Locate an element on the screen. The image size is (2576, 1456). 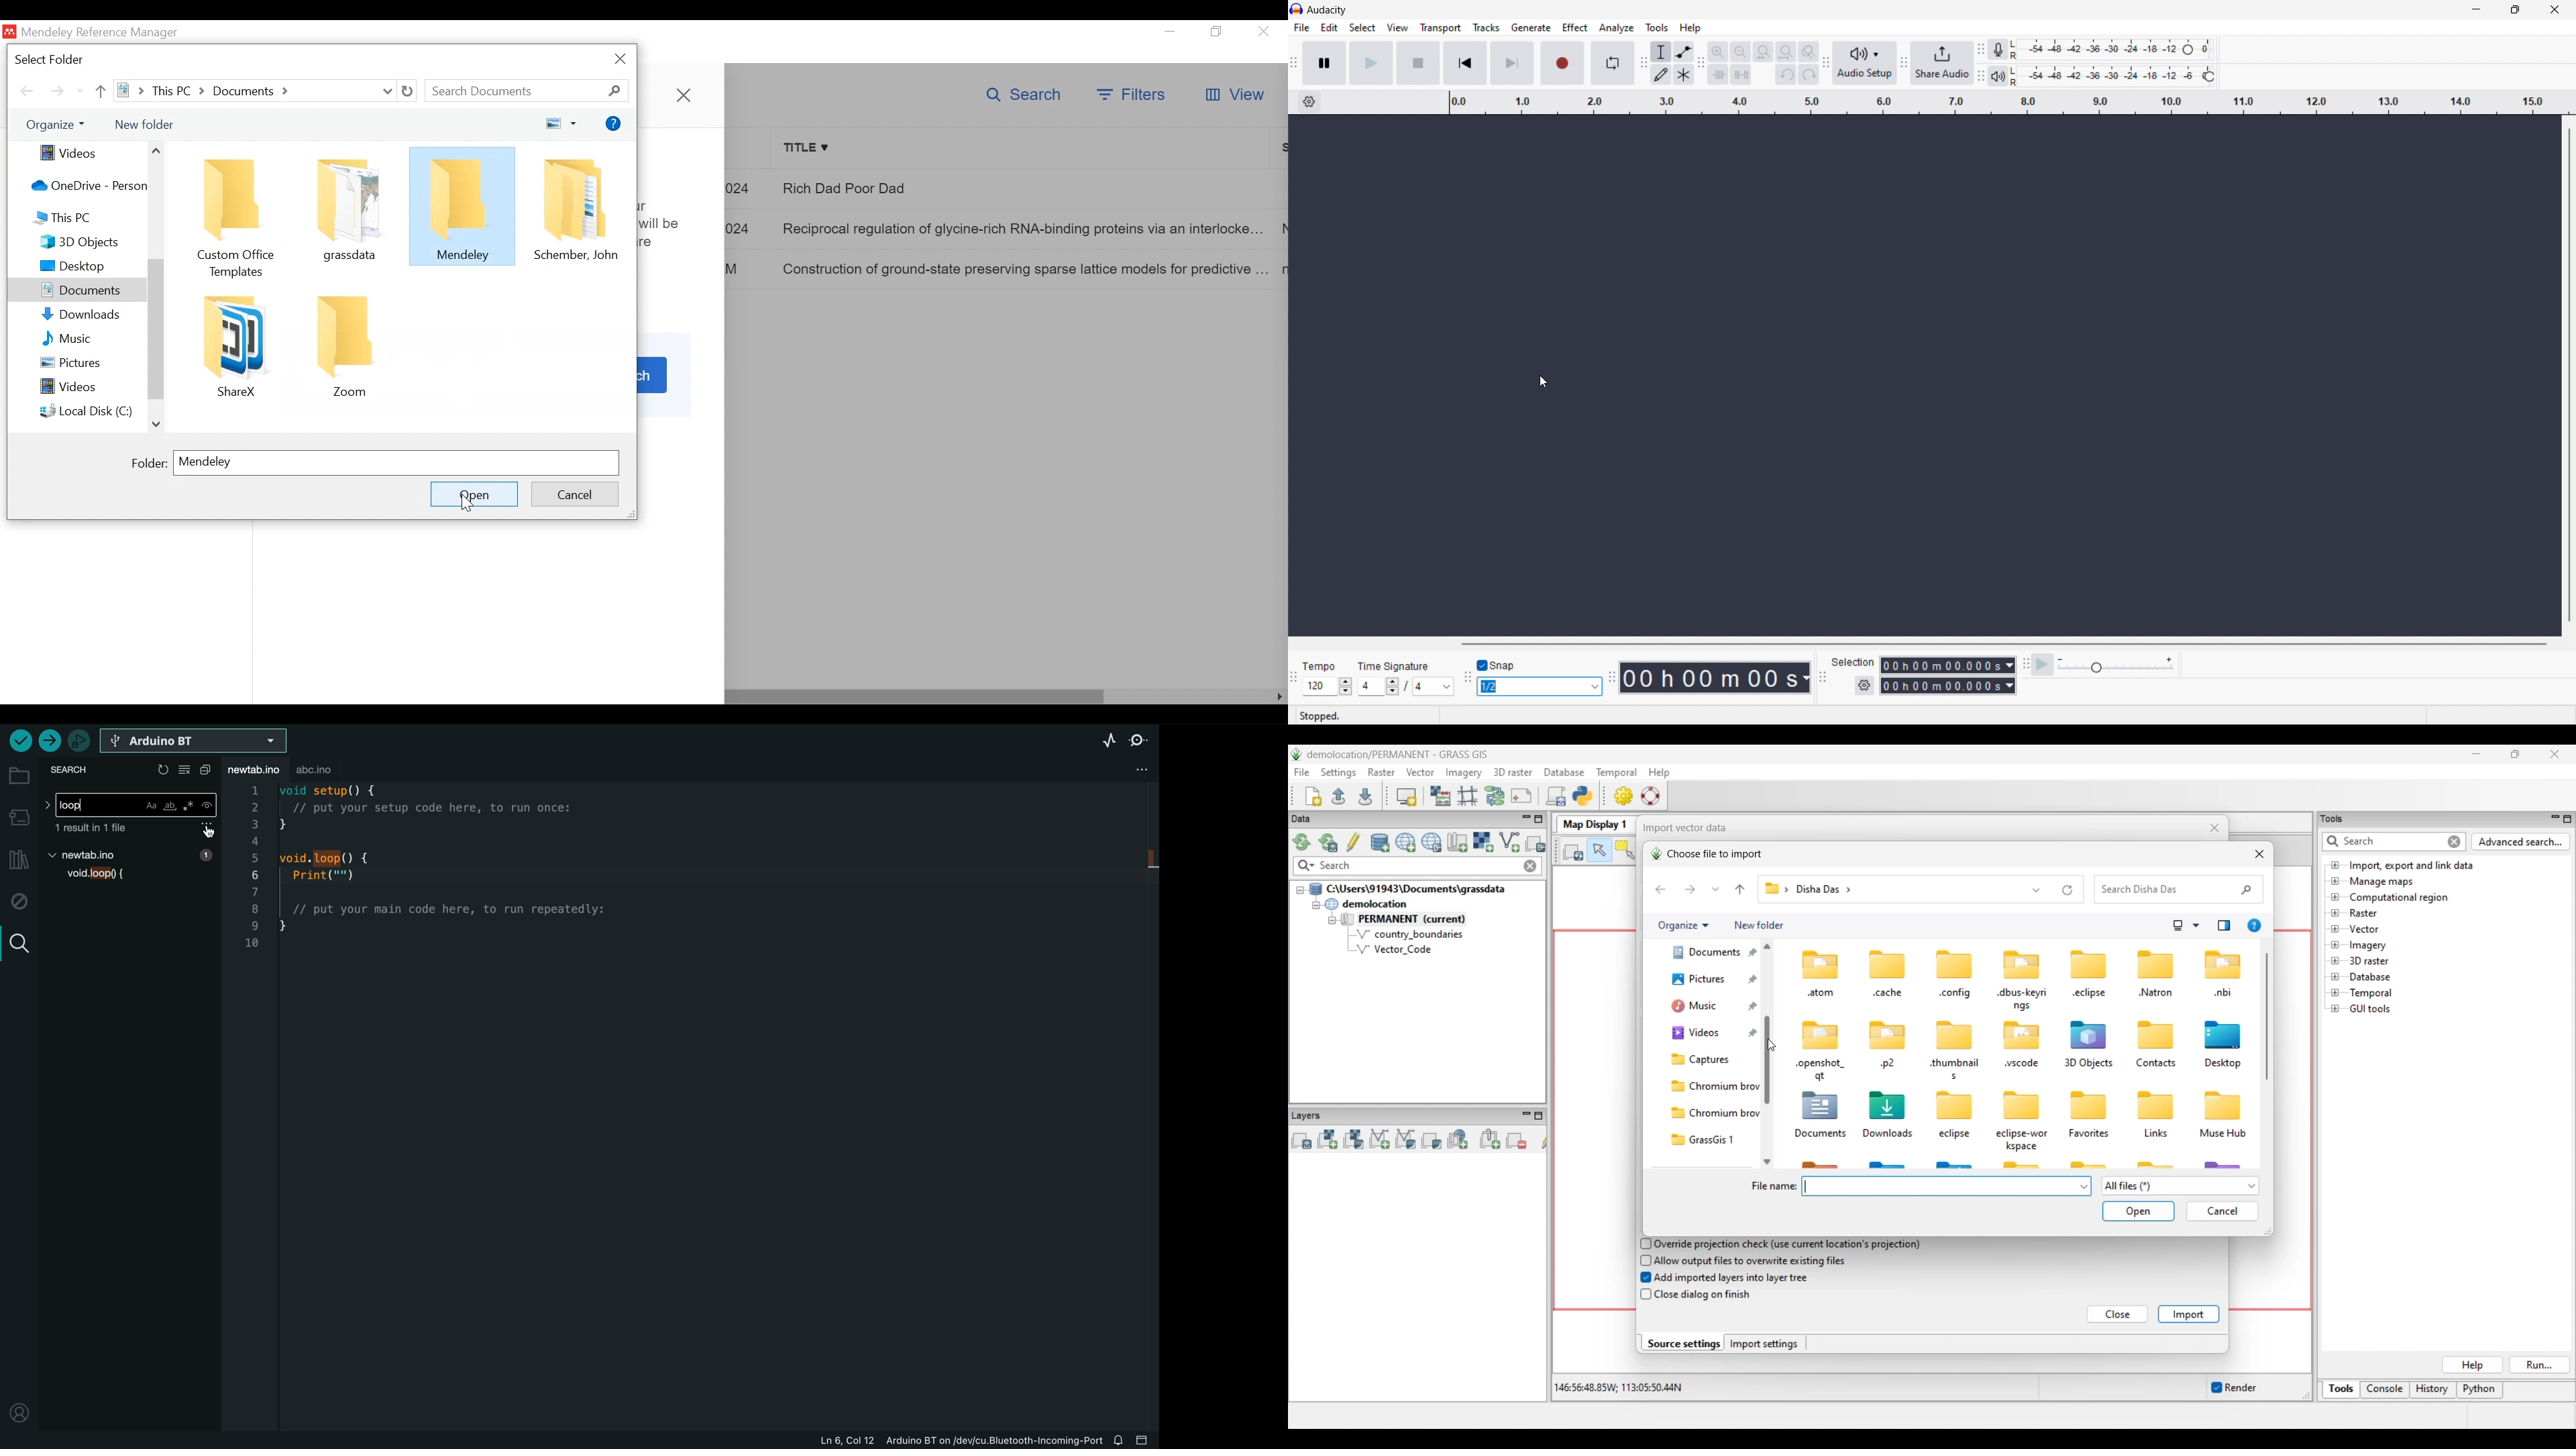
Folder is located at coordinates (347, 207).